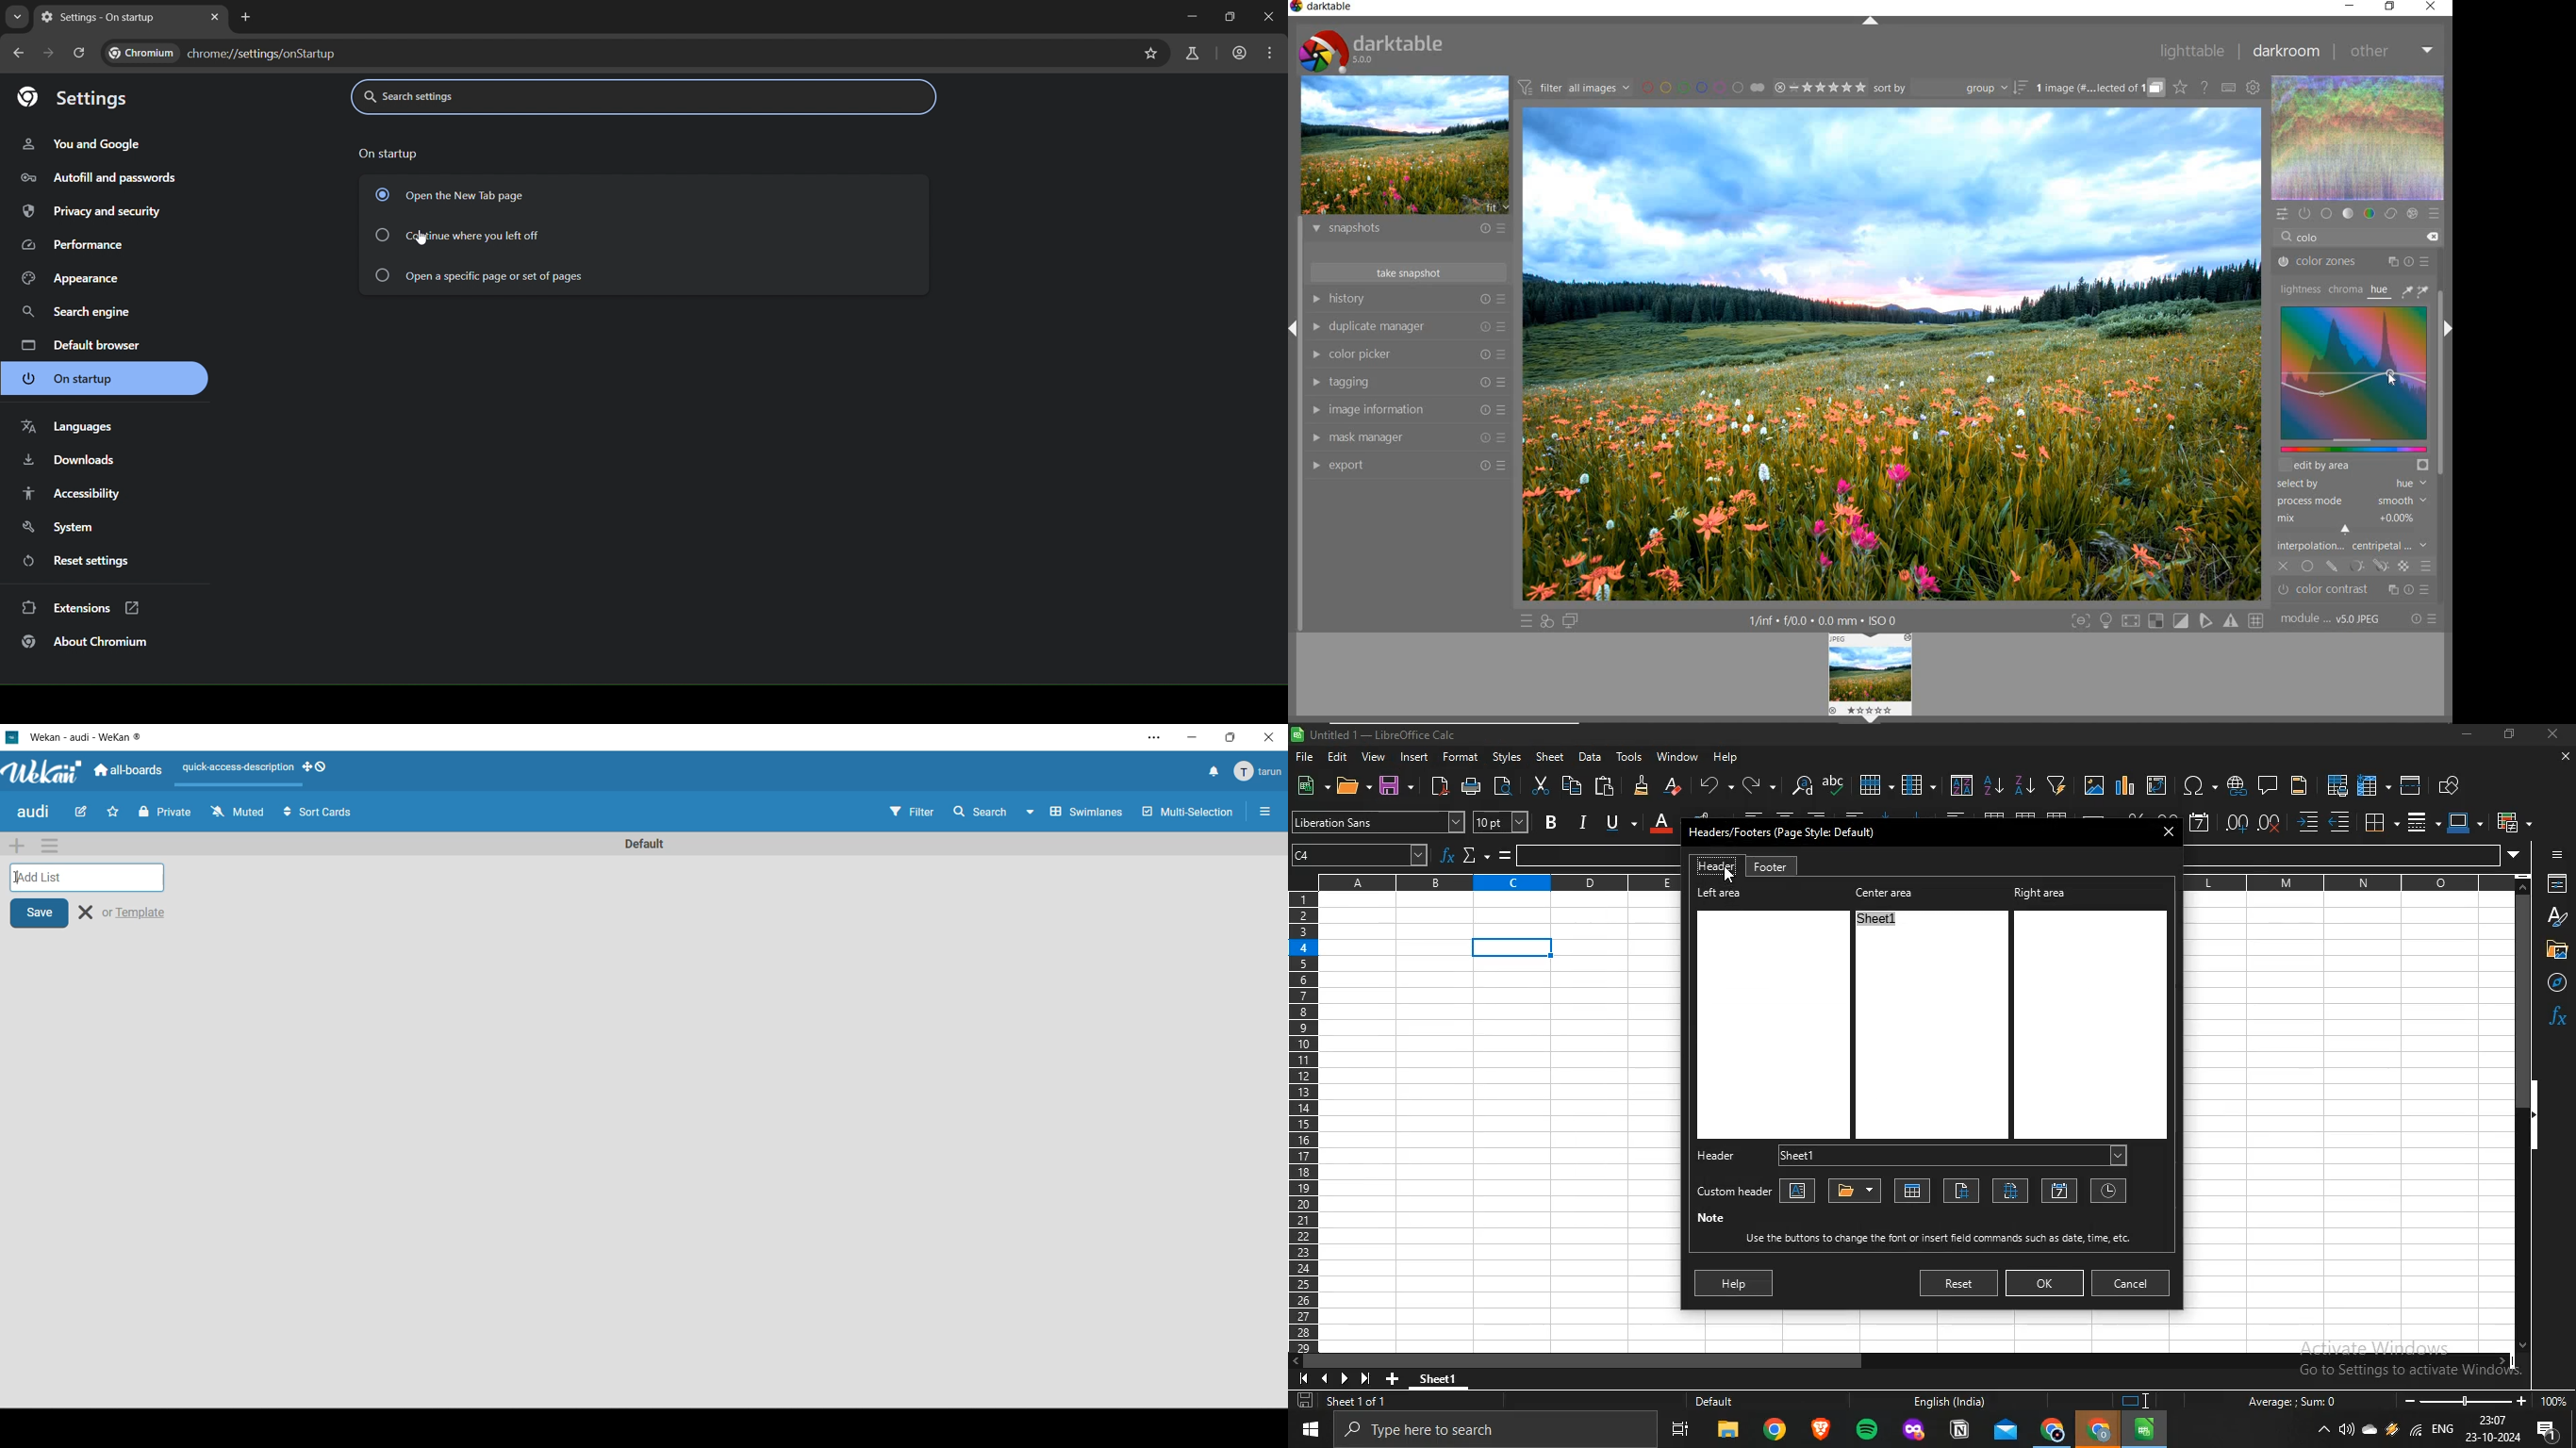  I want to click on quick access panel, so click(2284, 214).